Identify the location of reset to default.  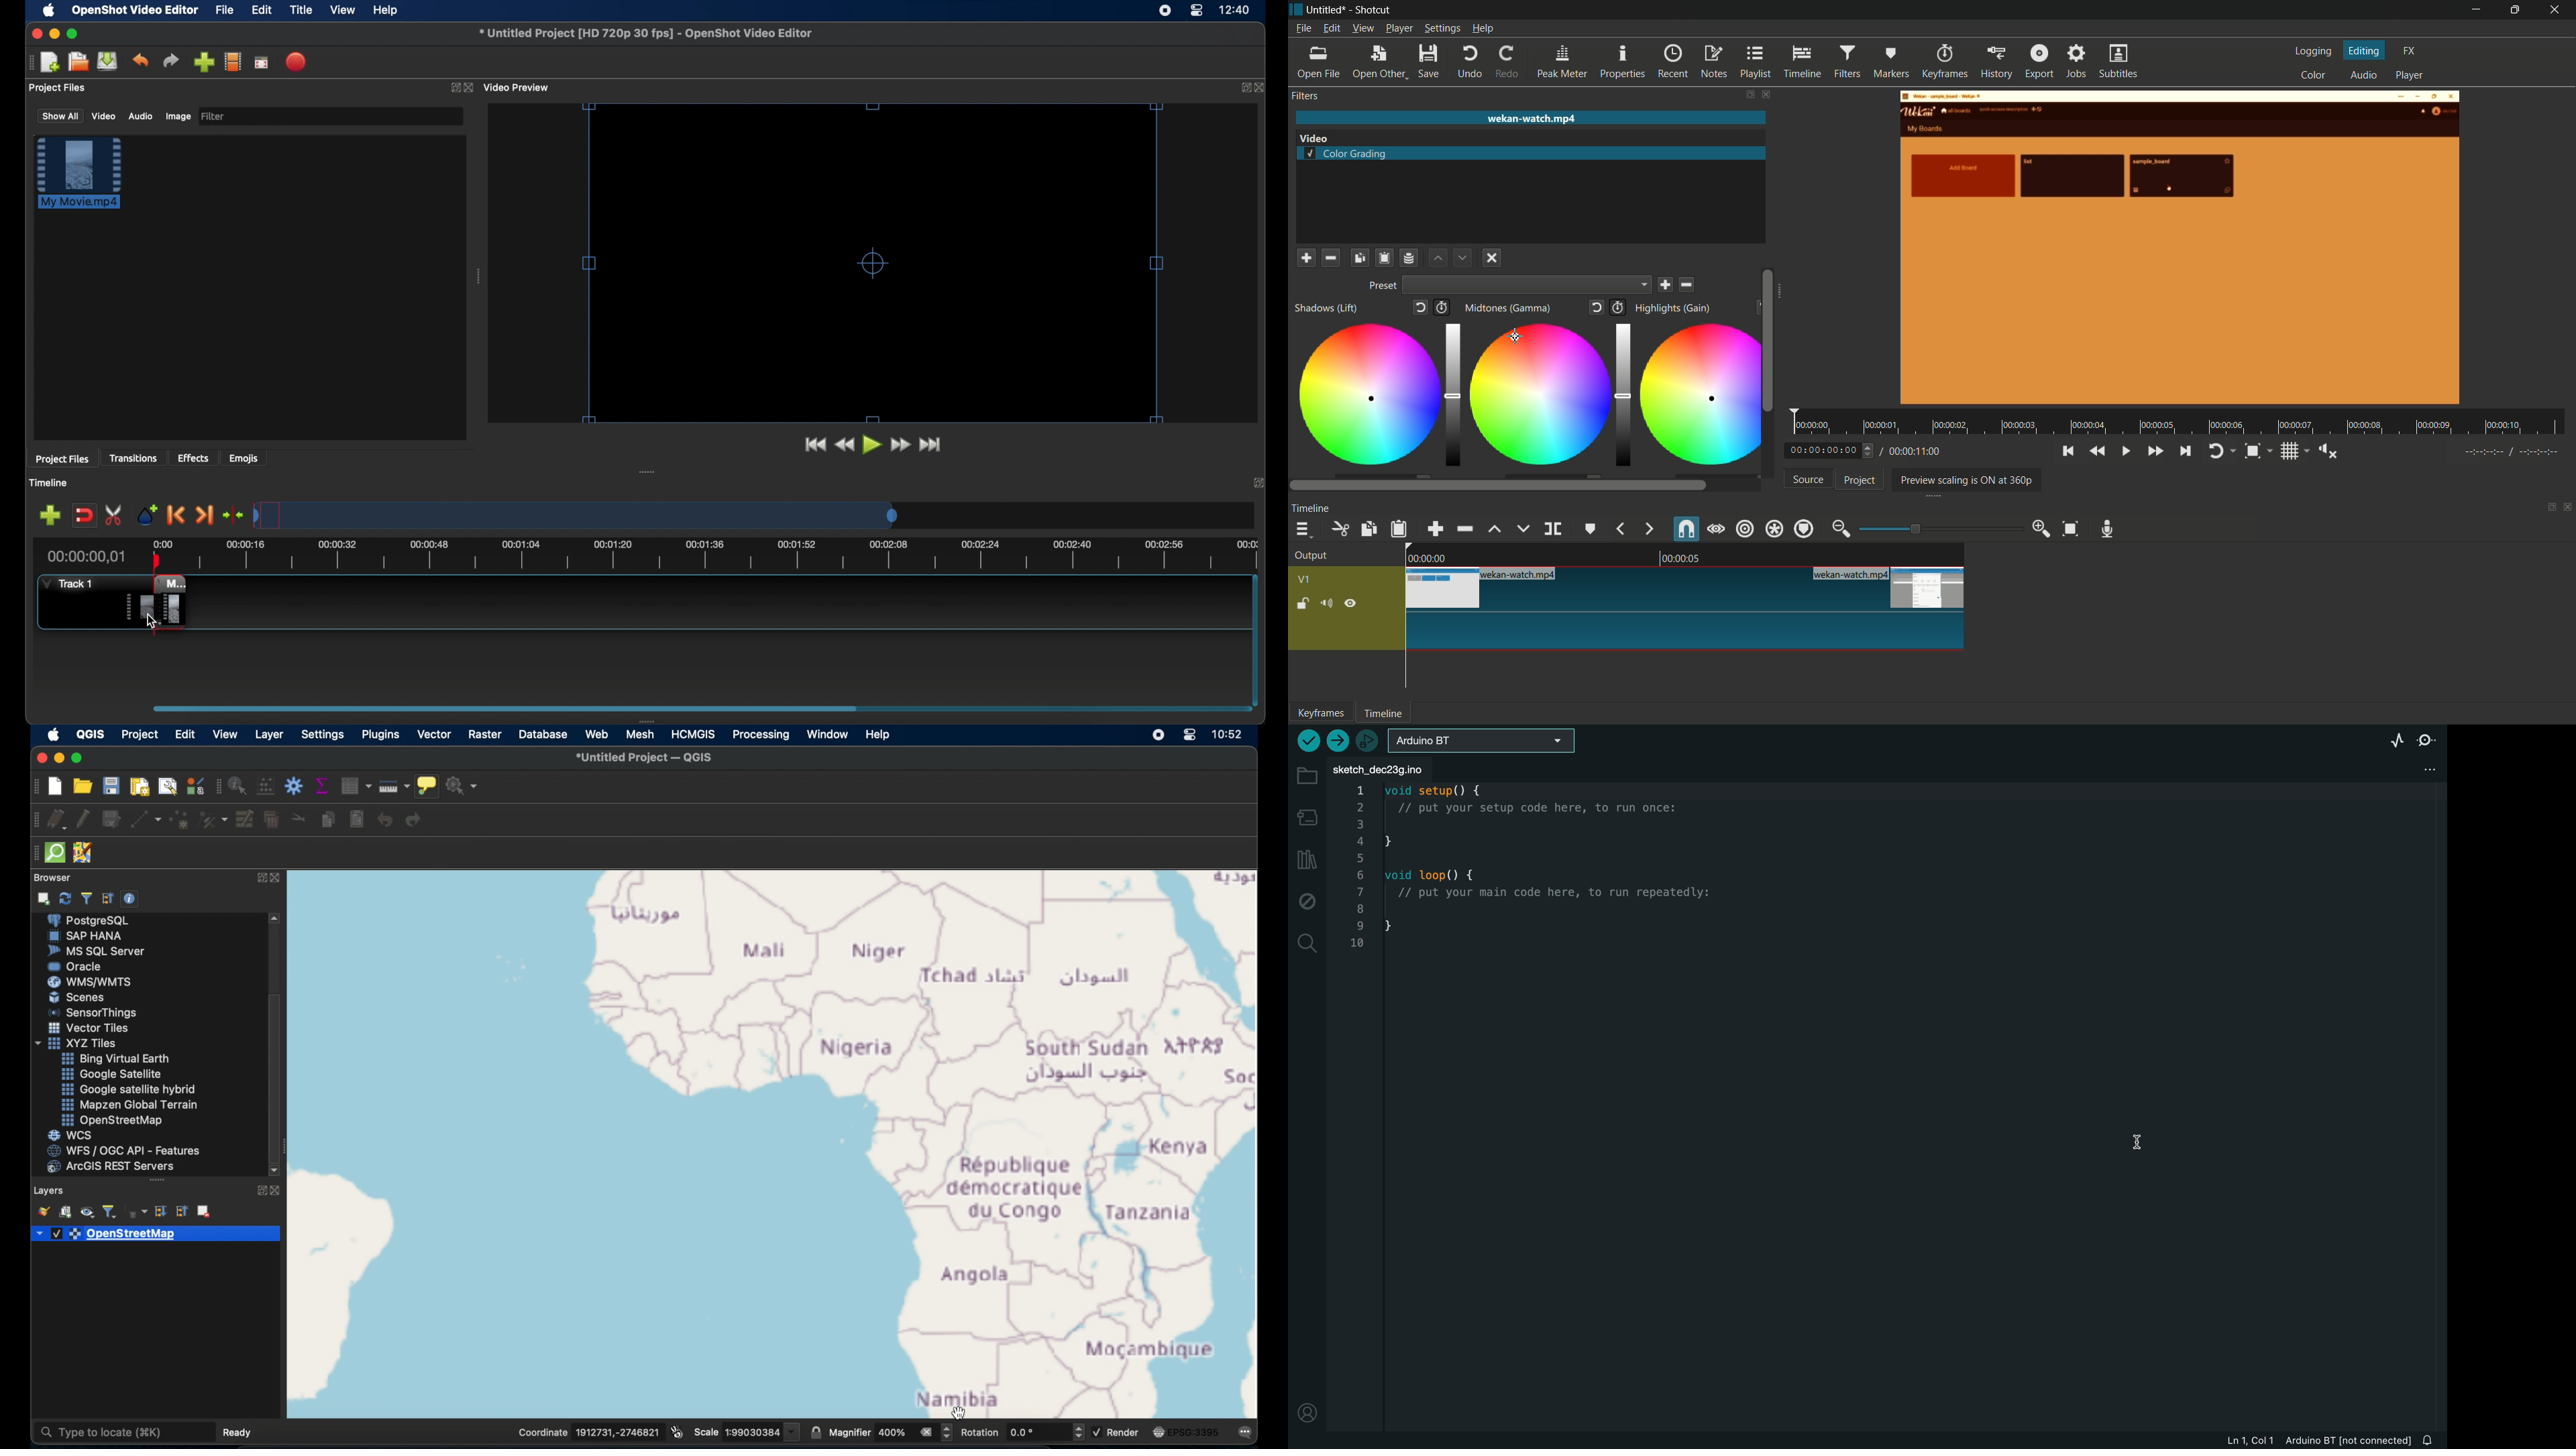
(1419, 307).